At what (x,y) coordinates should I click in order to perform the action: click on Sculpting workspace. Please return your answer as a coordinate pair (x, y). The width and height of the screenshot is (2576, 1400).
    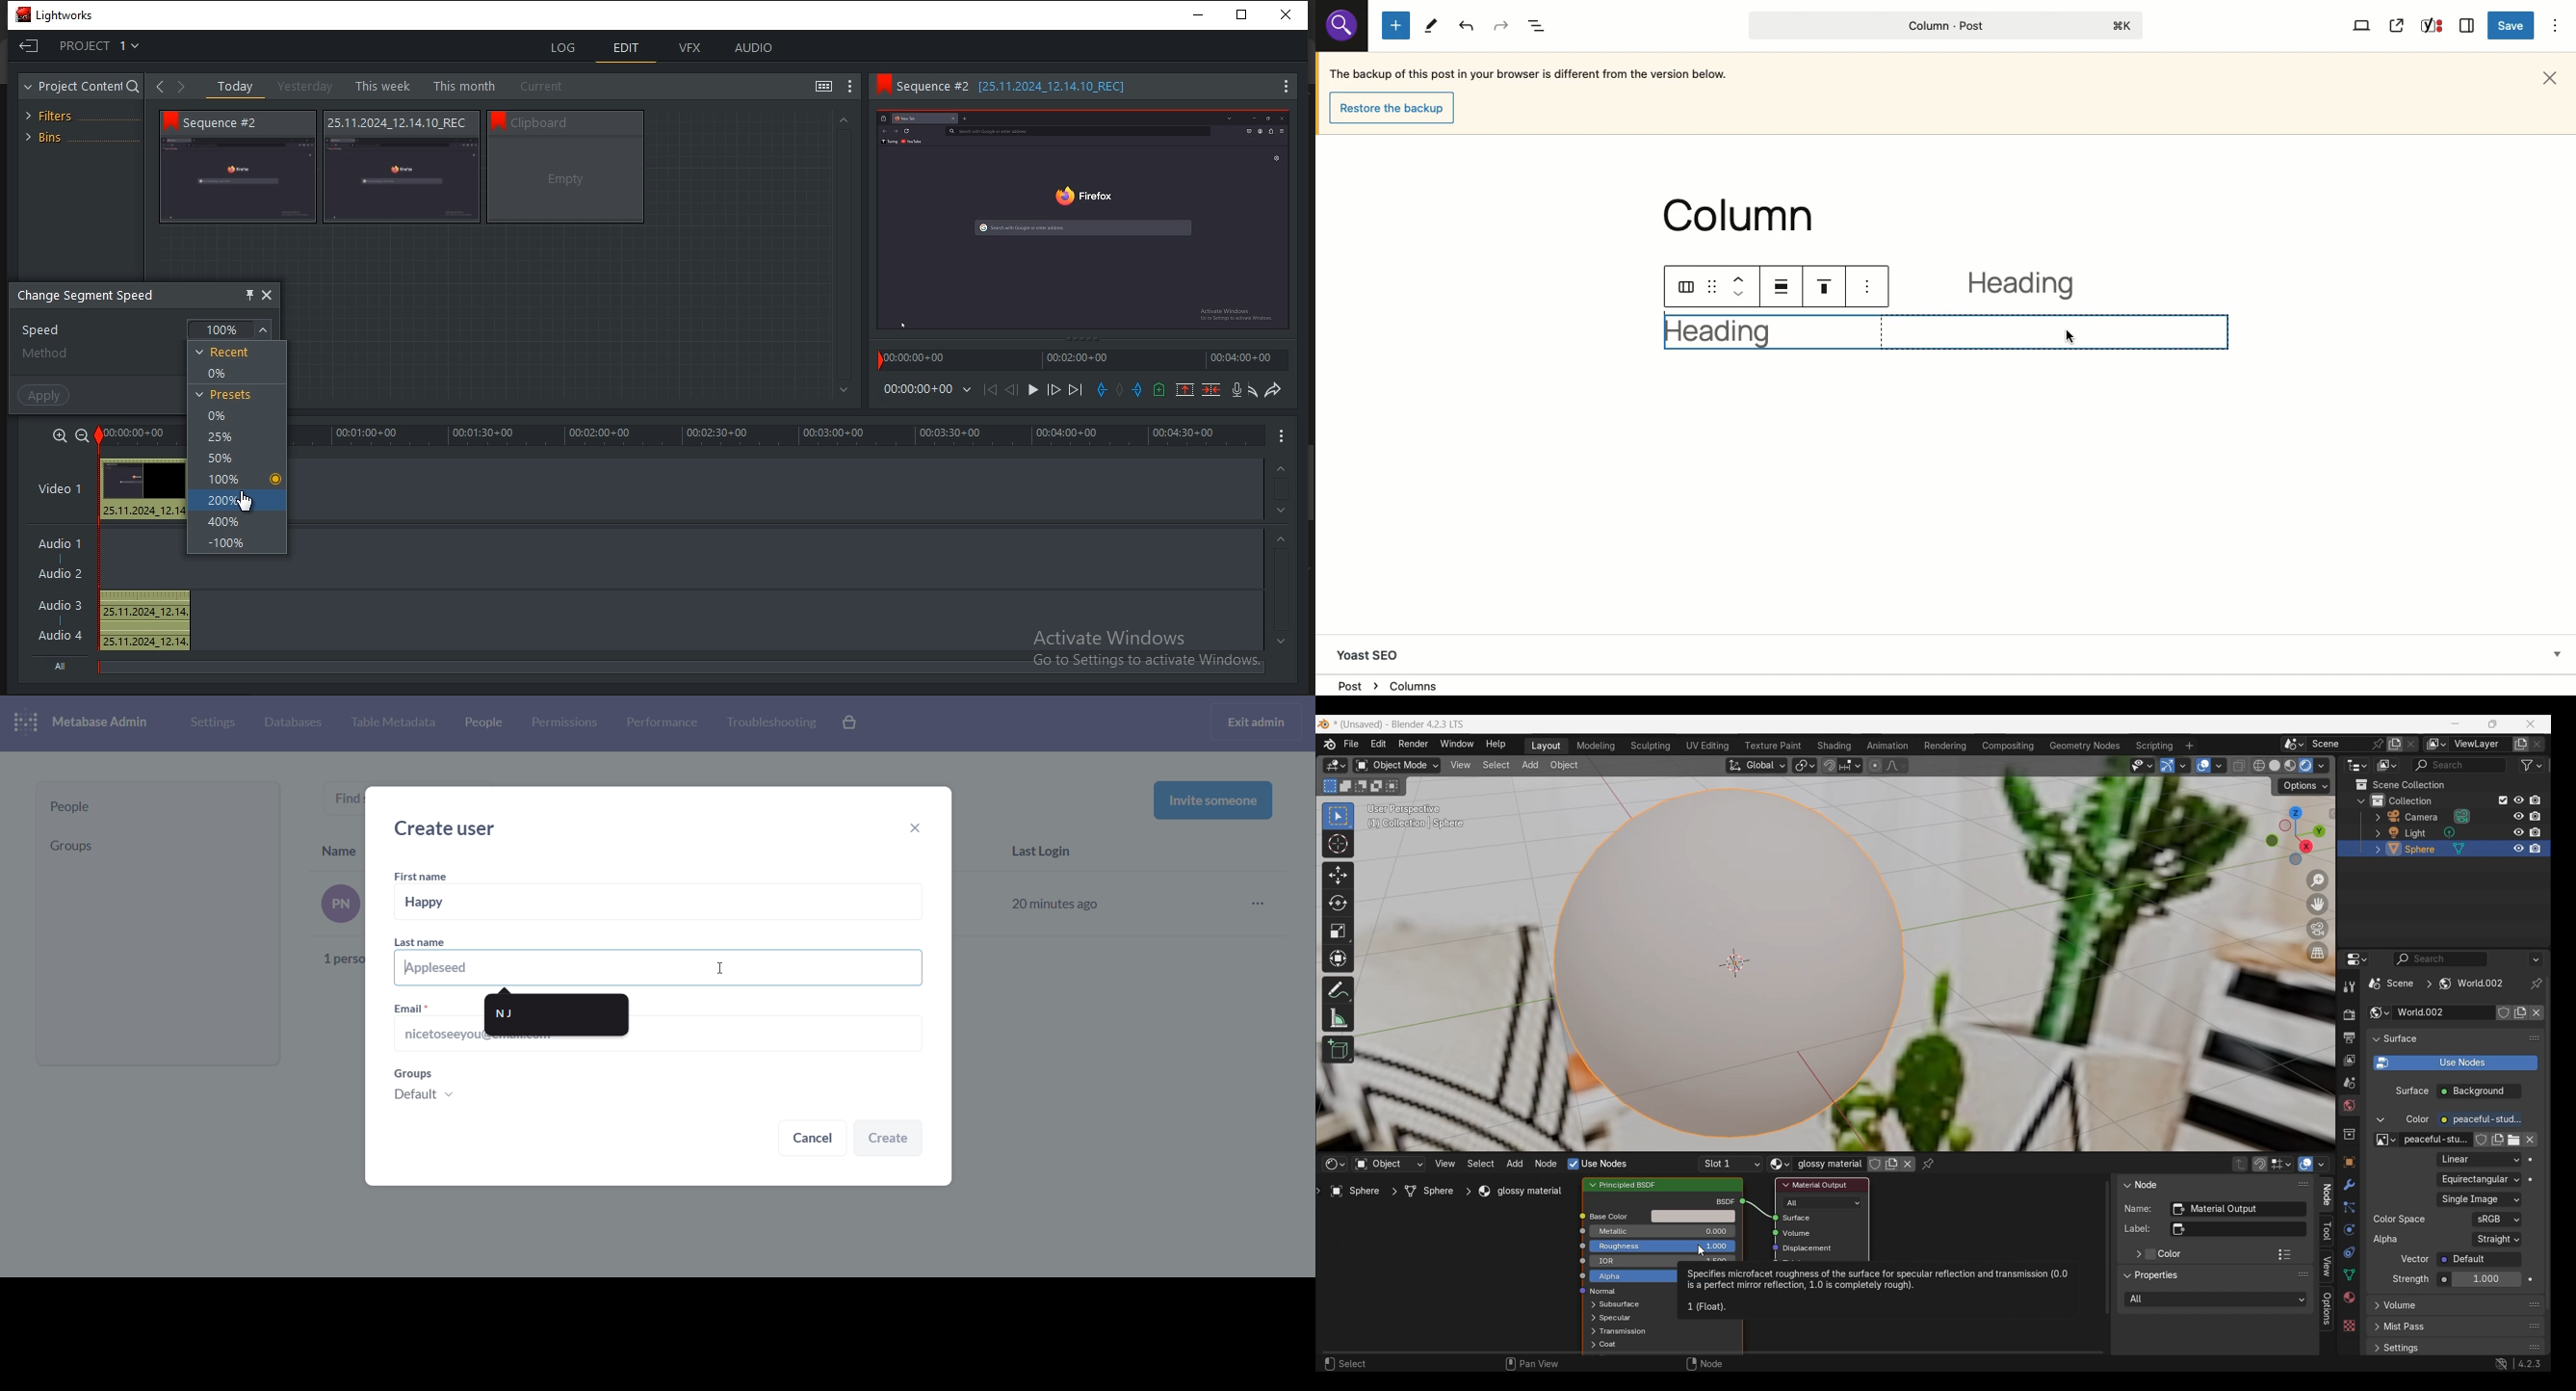
    Looking at the image, I should click on (1651, 746).